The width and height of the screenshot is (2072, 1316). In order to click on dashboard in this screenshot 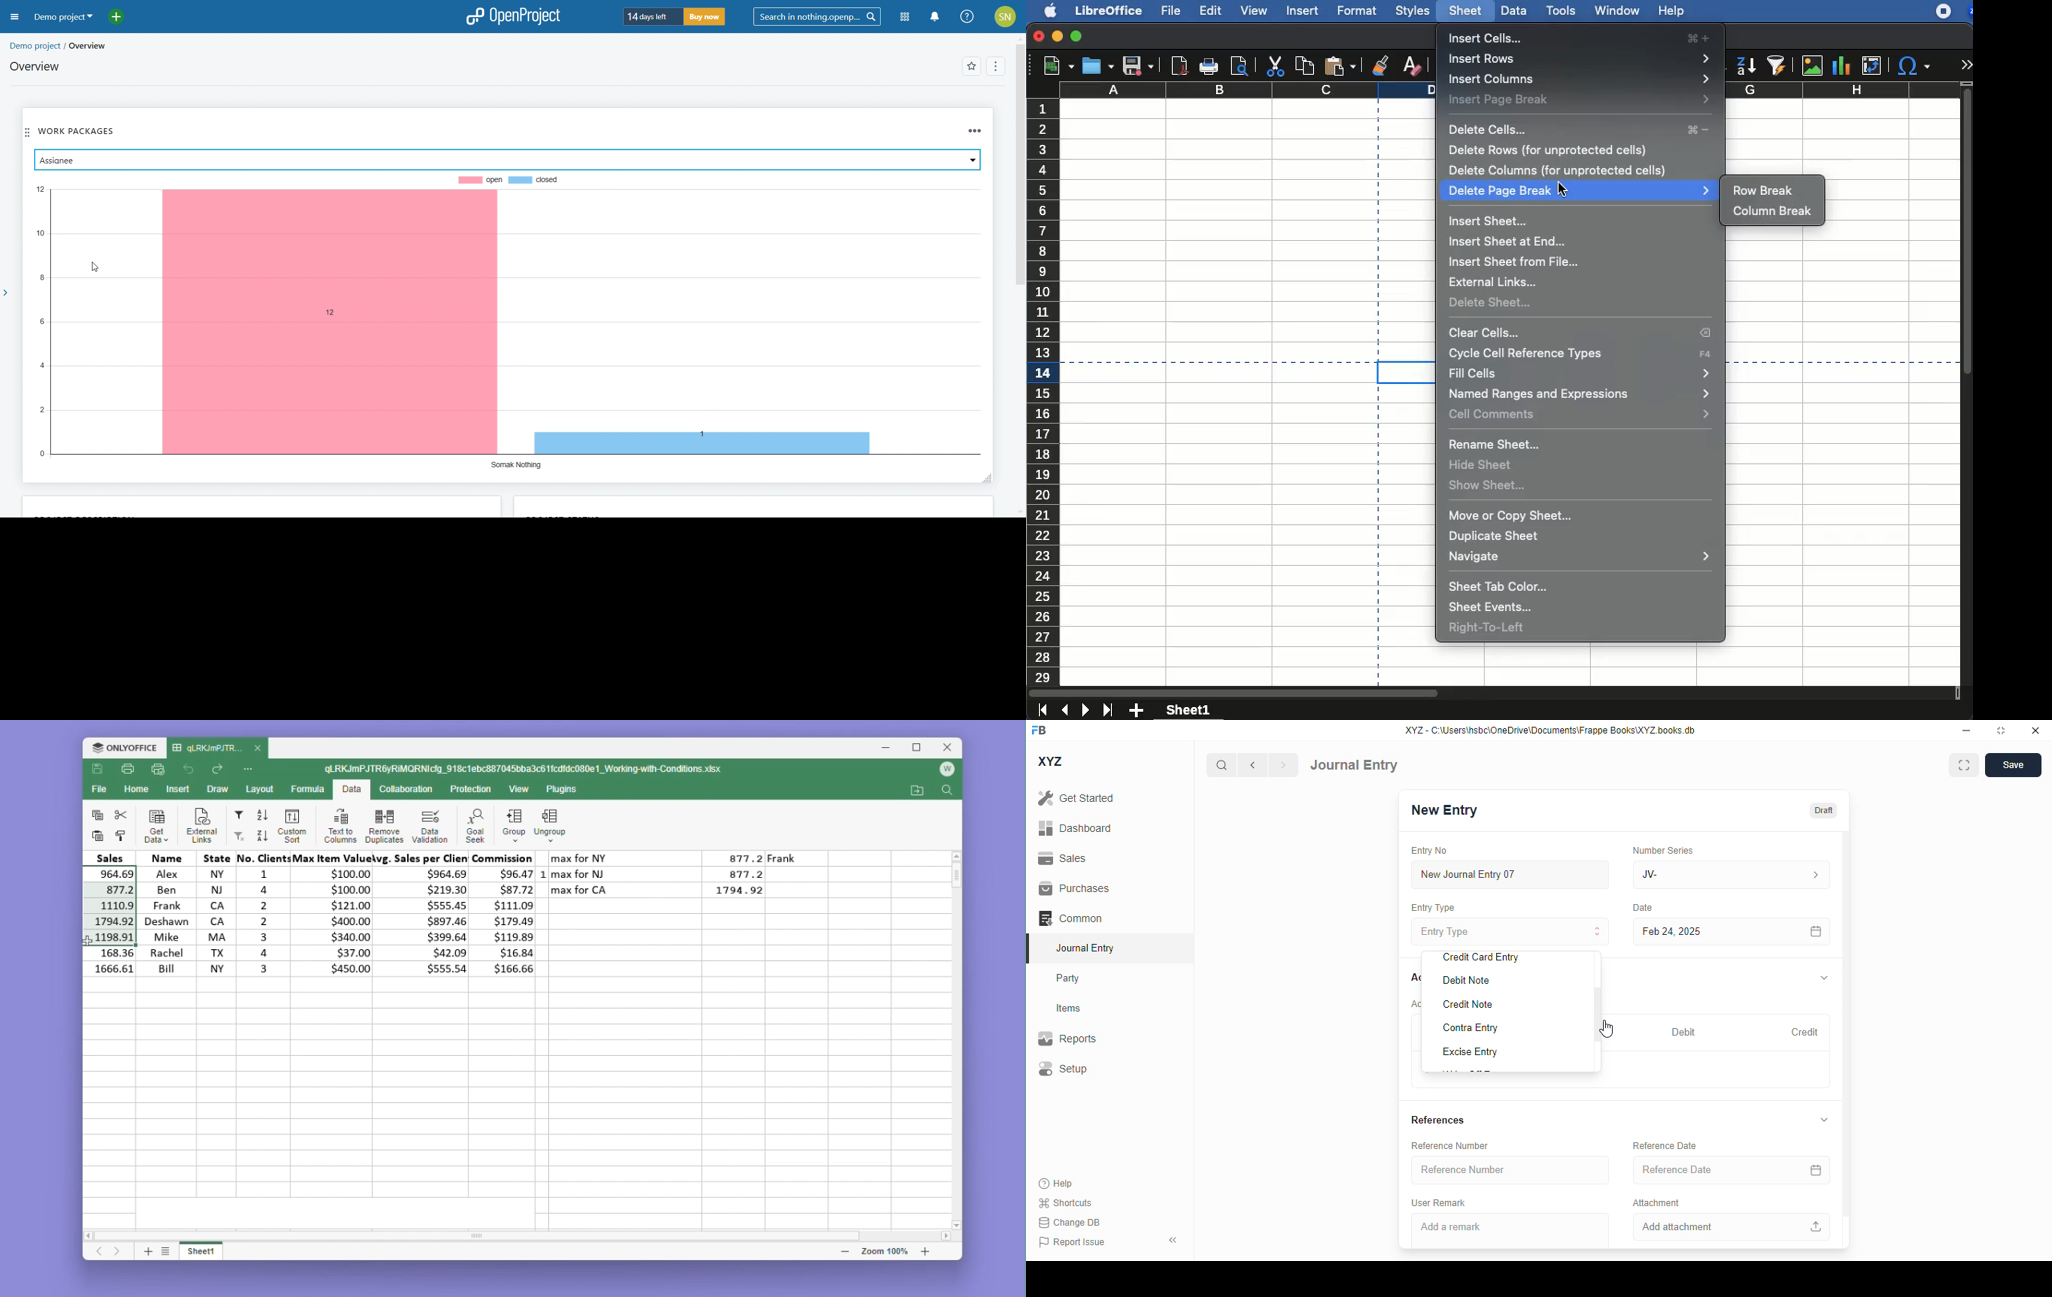, I will do `click(1075, 828)`.